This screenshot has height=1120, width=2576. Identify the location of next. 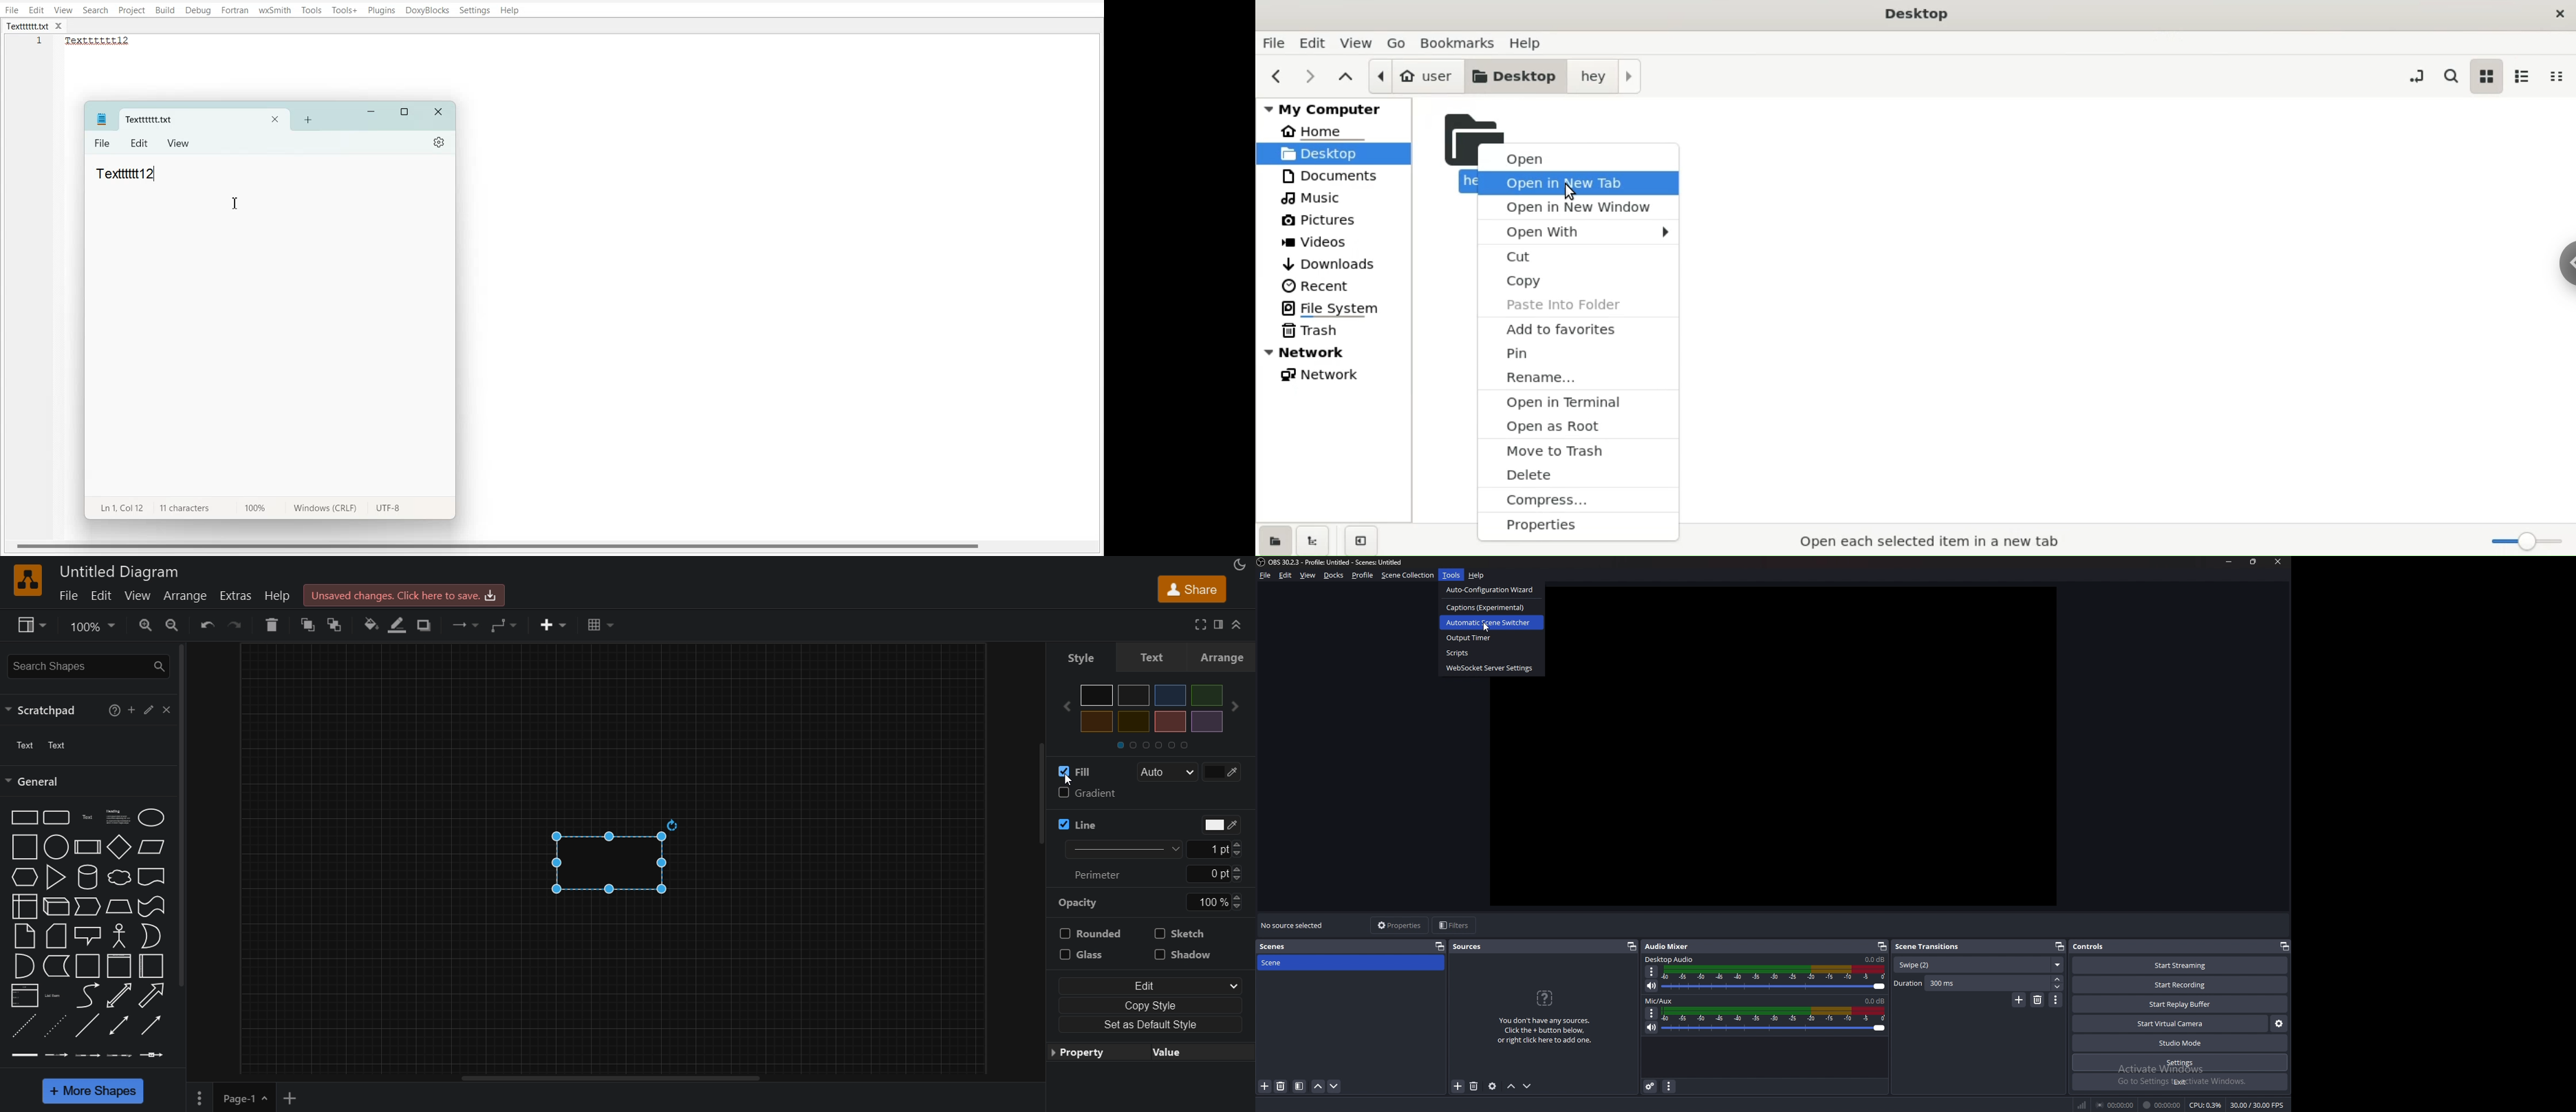
(1235, 706).